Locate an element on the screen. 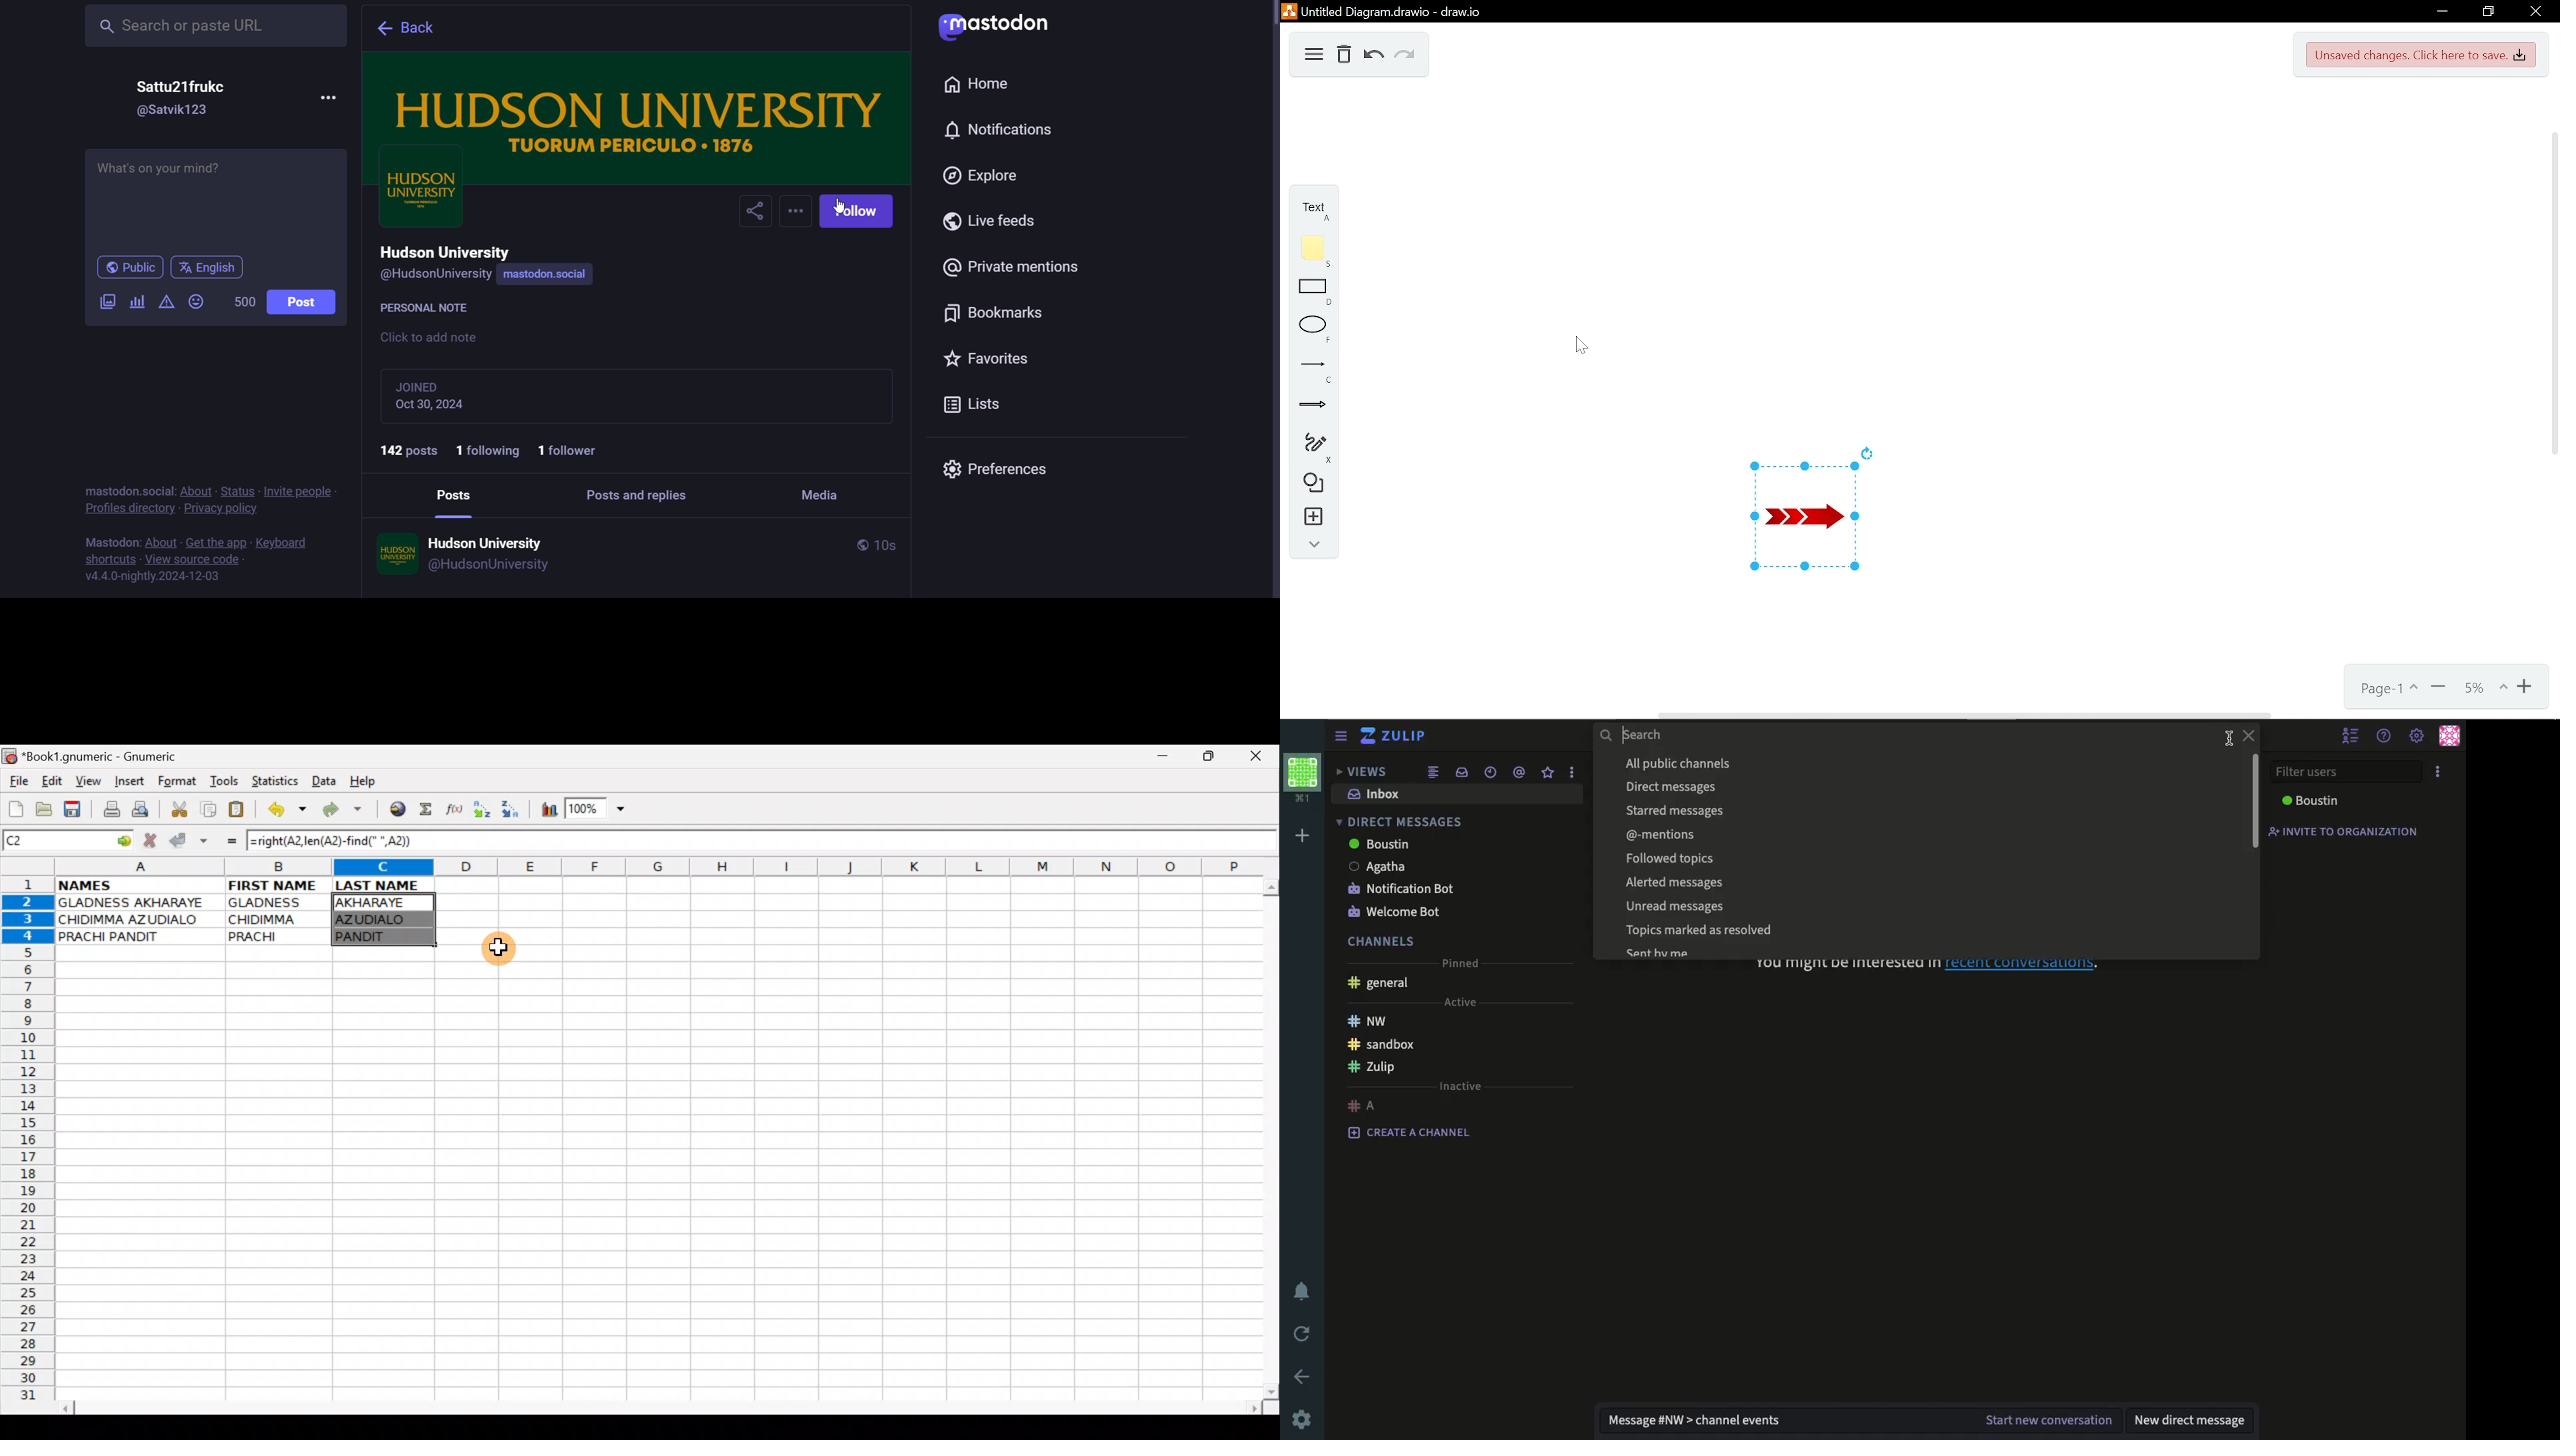  options is located at coordinates (2440, 773).